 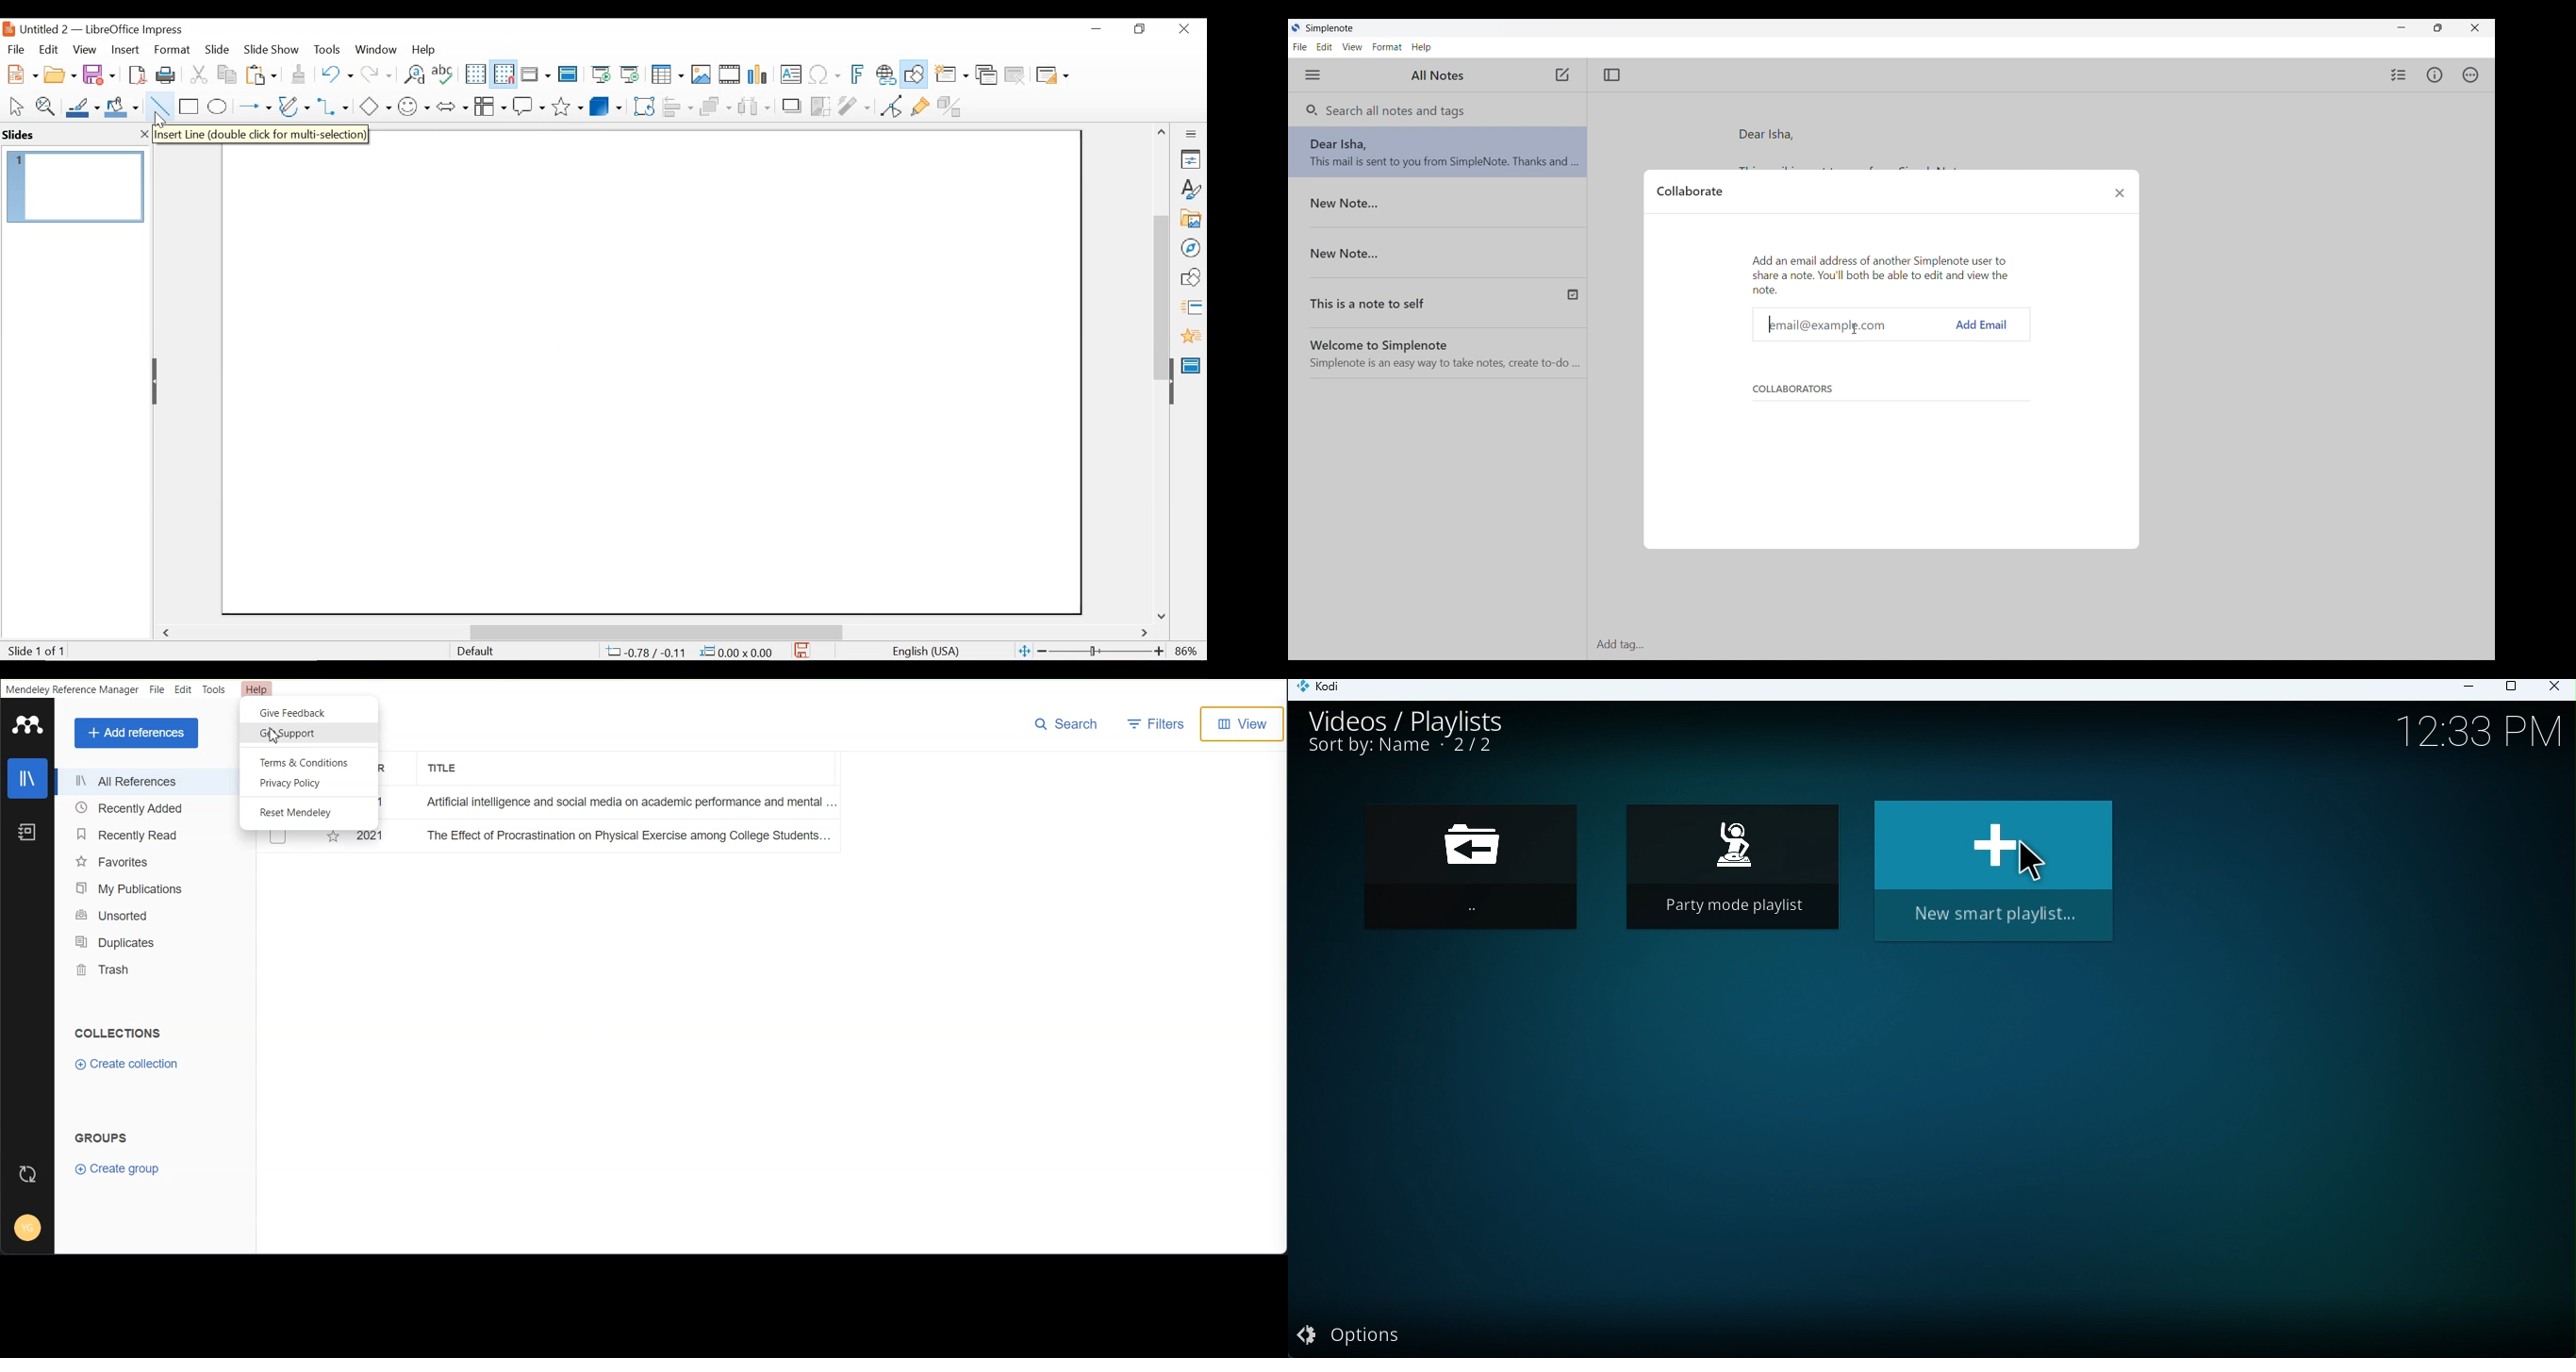 I want to click on Format, so click(x=1387, y=47).